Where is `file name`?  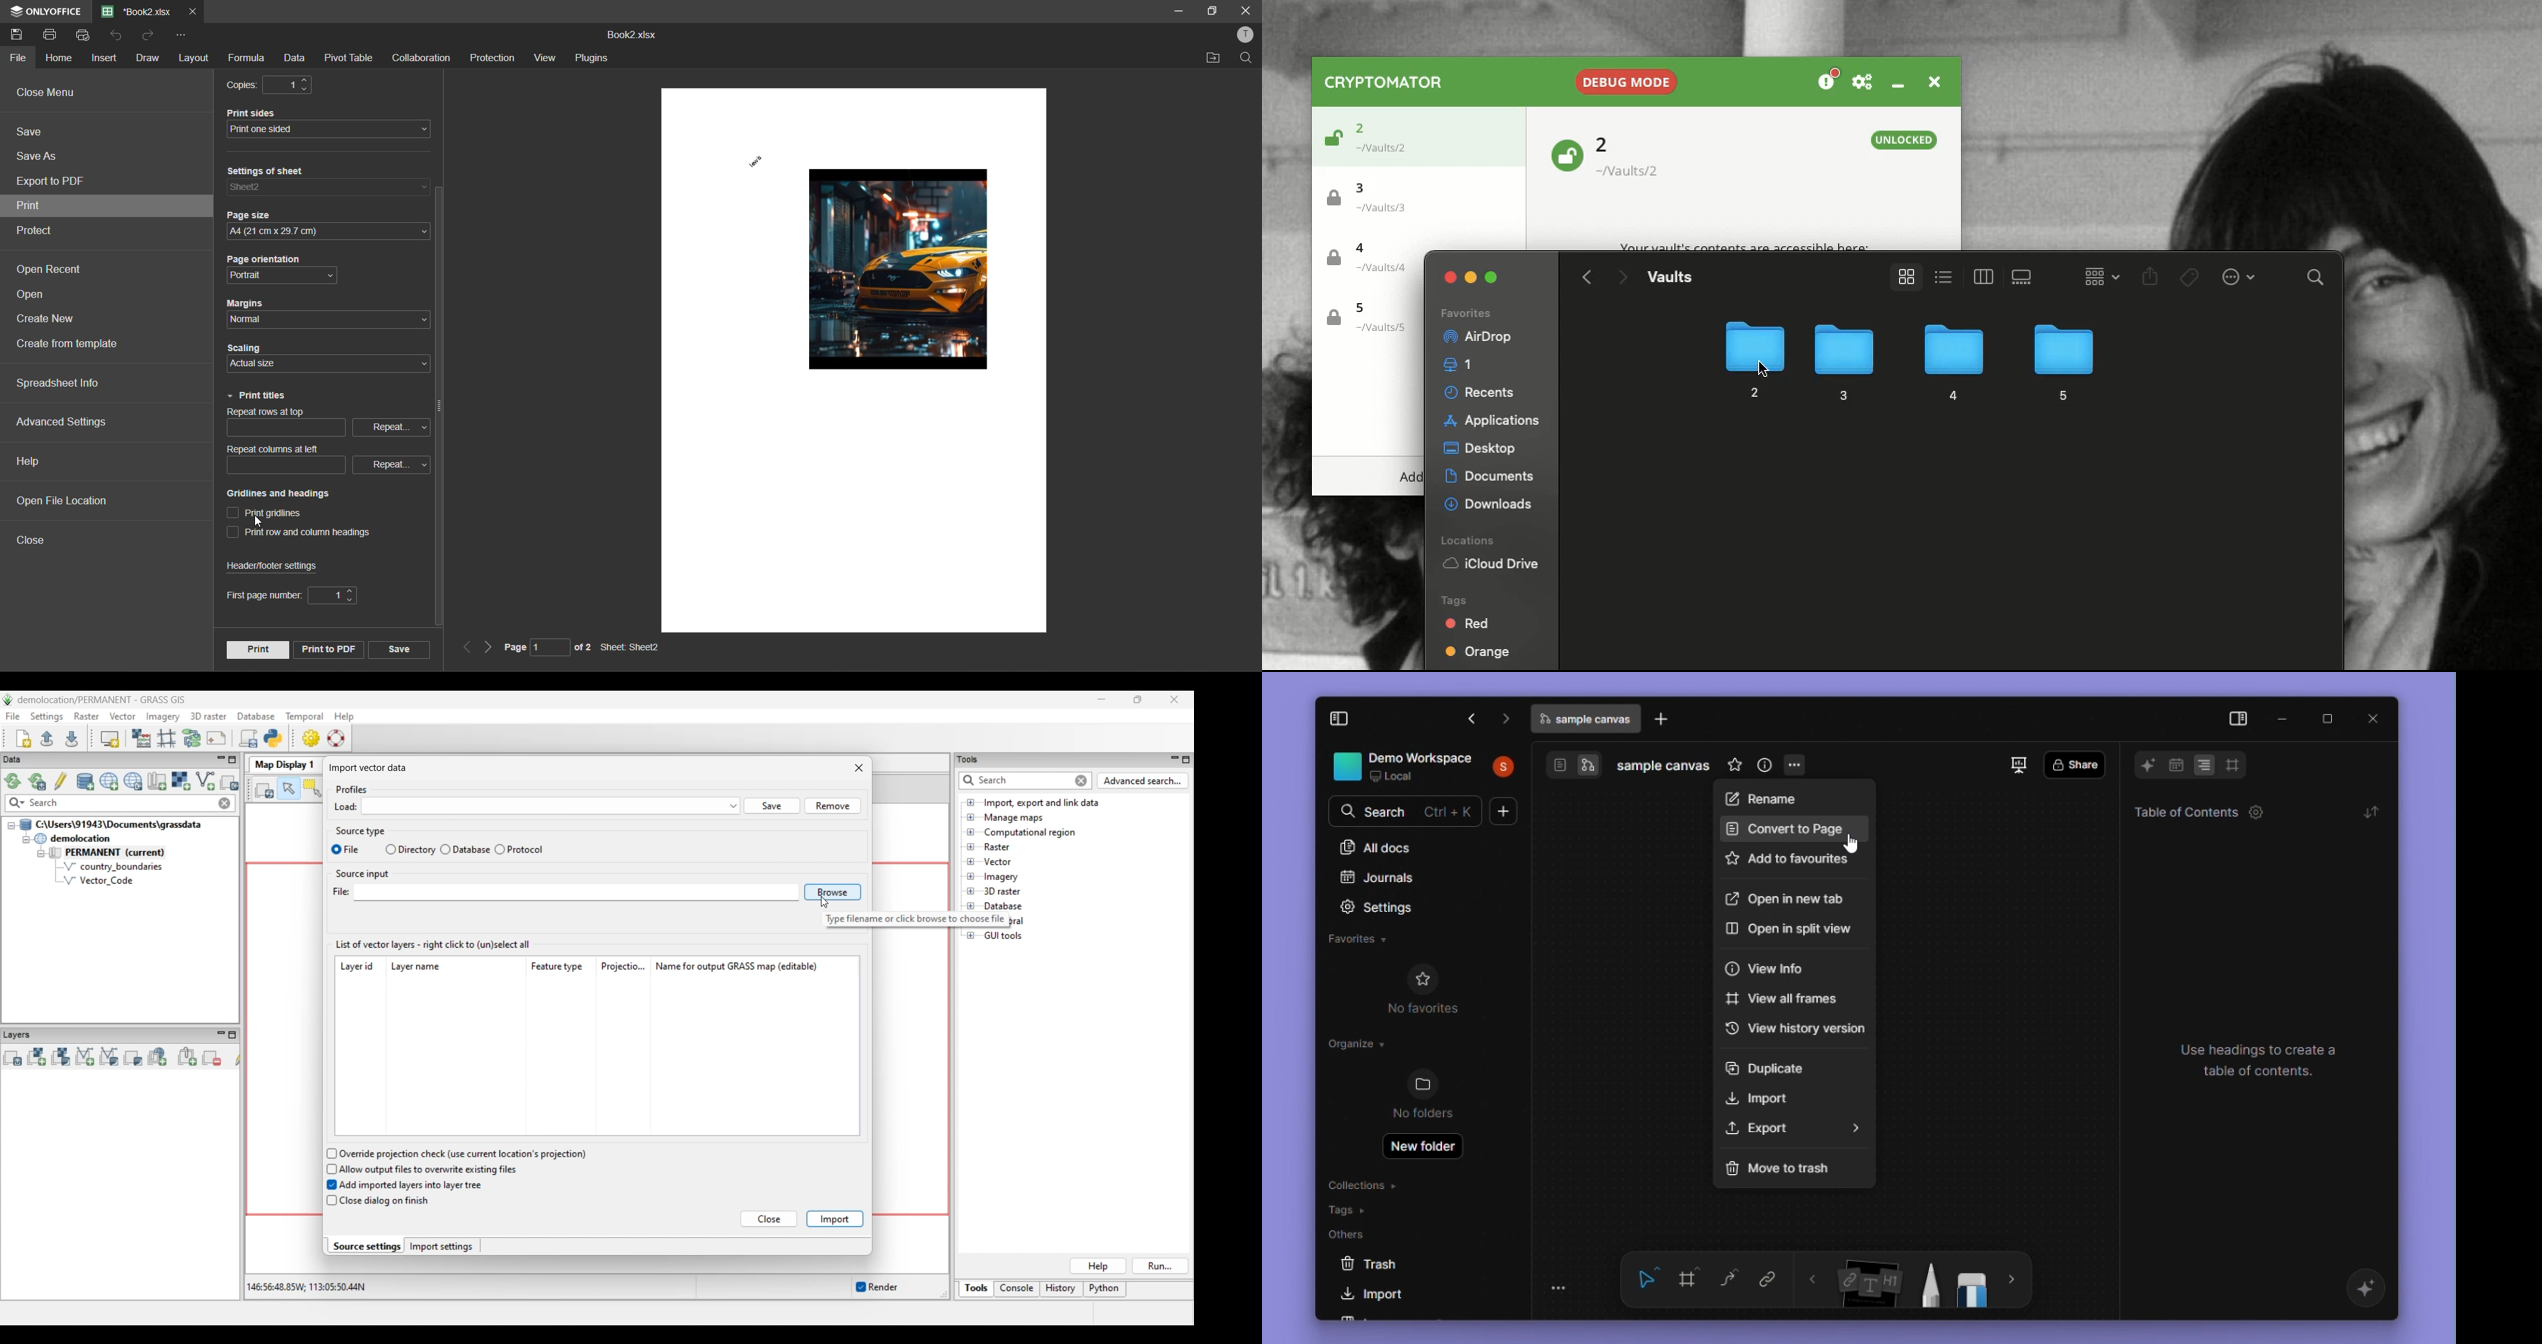
file name is located at coordinates (1587, 719).